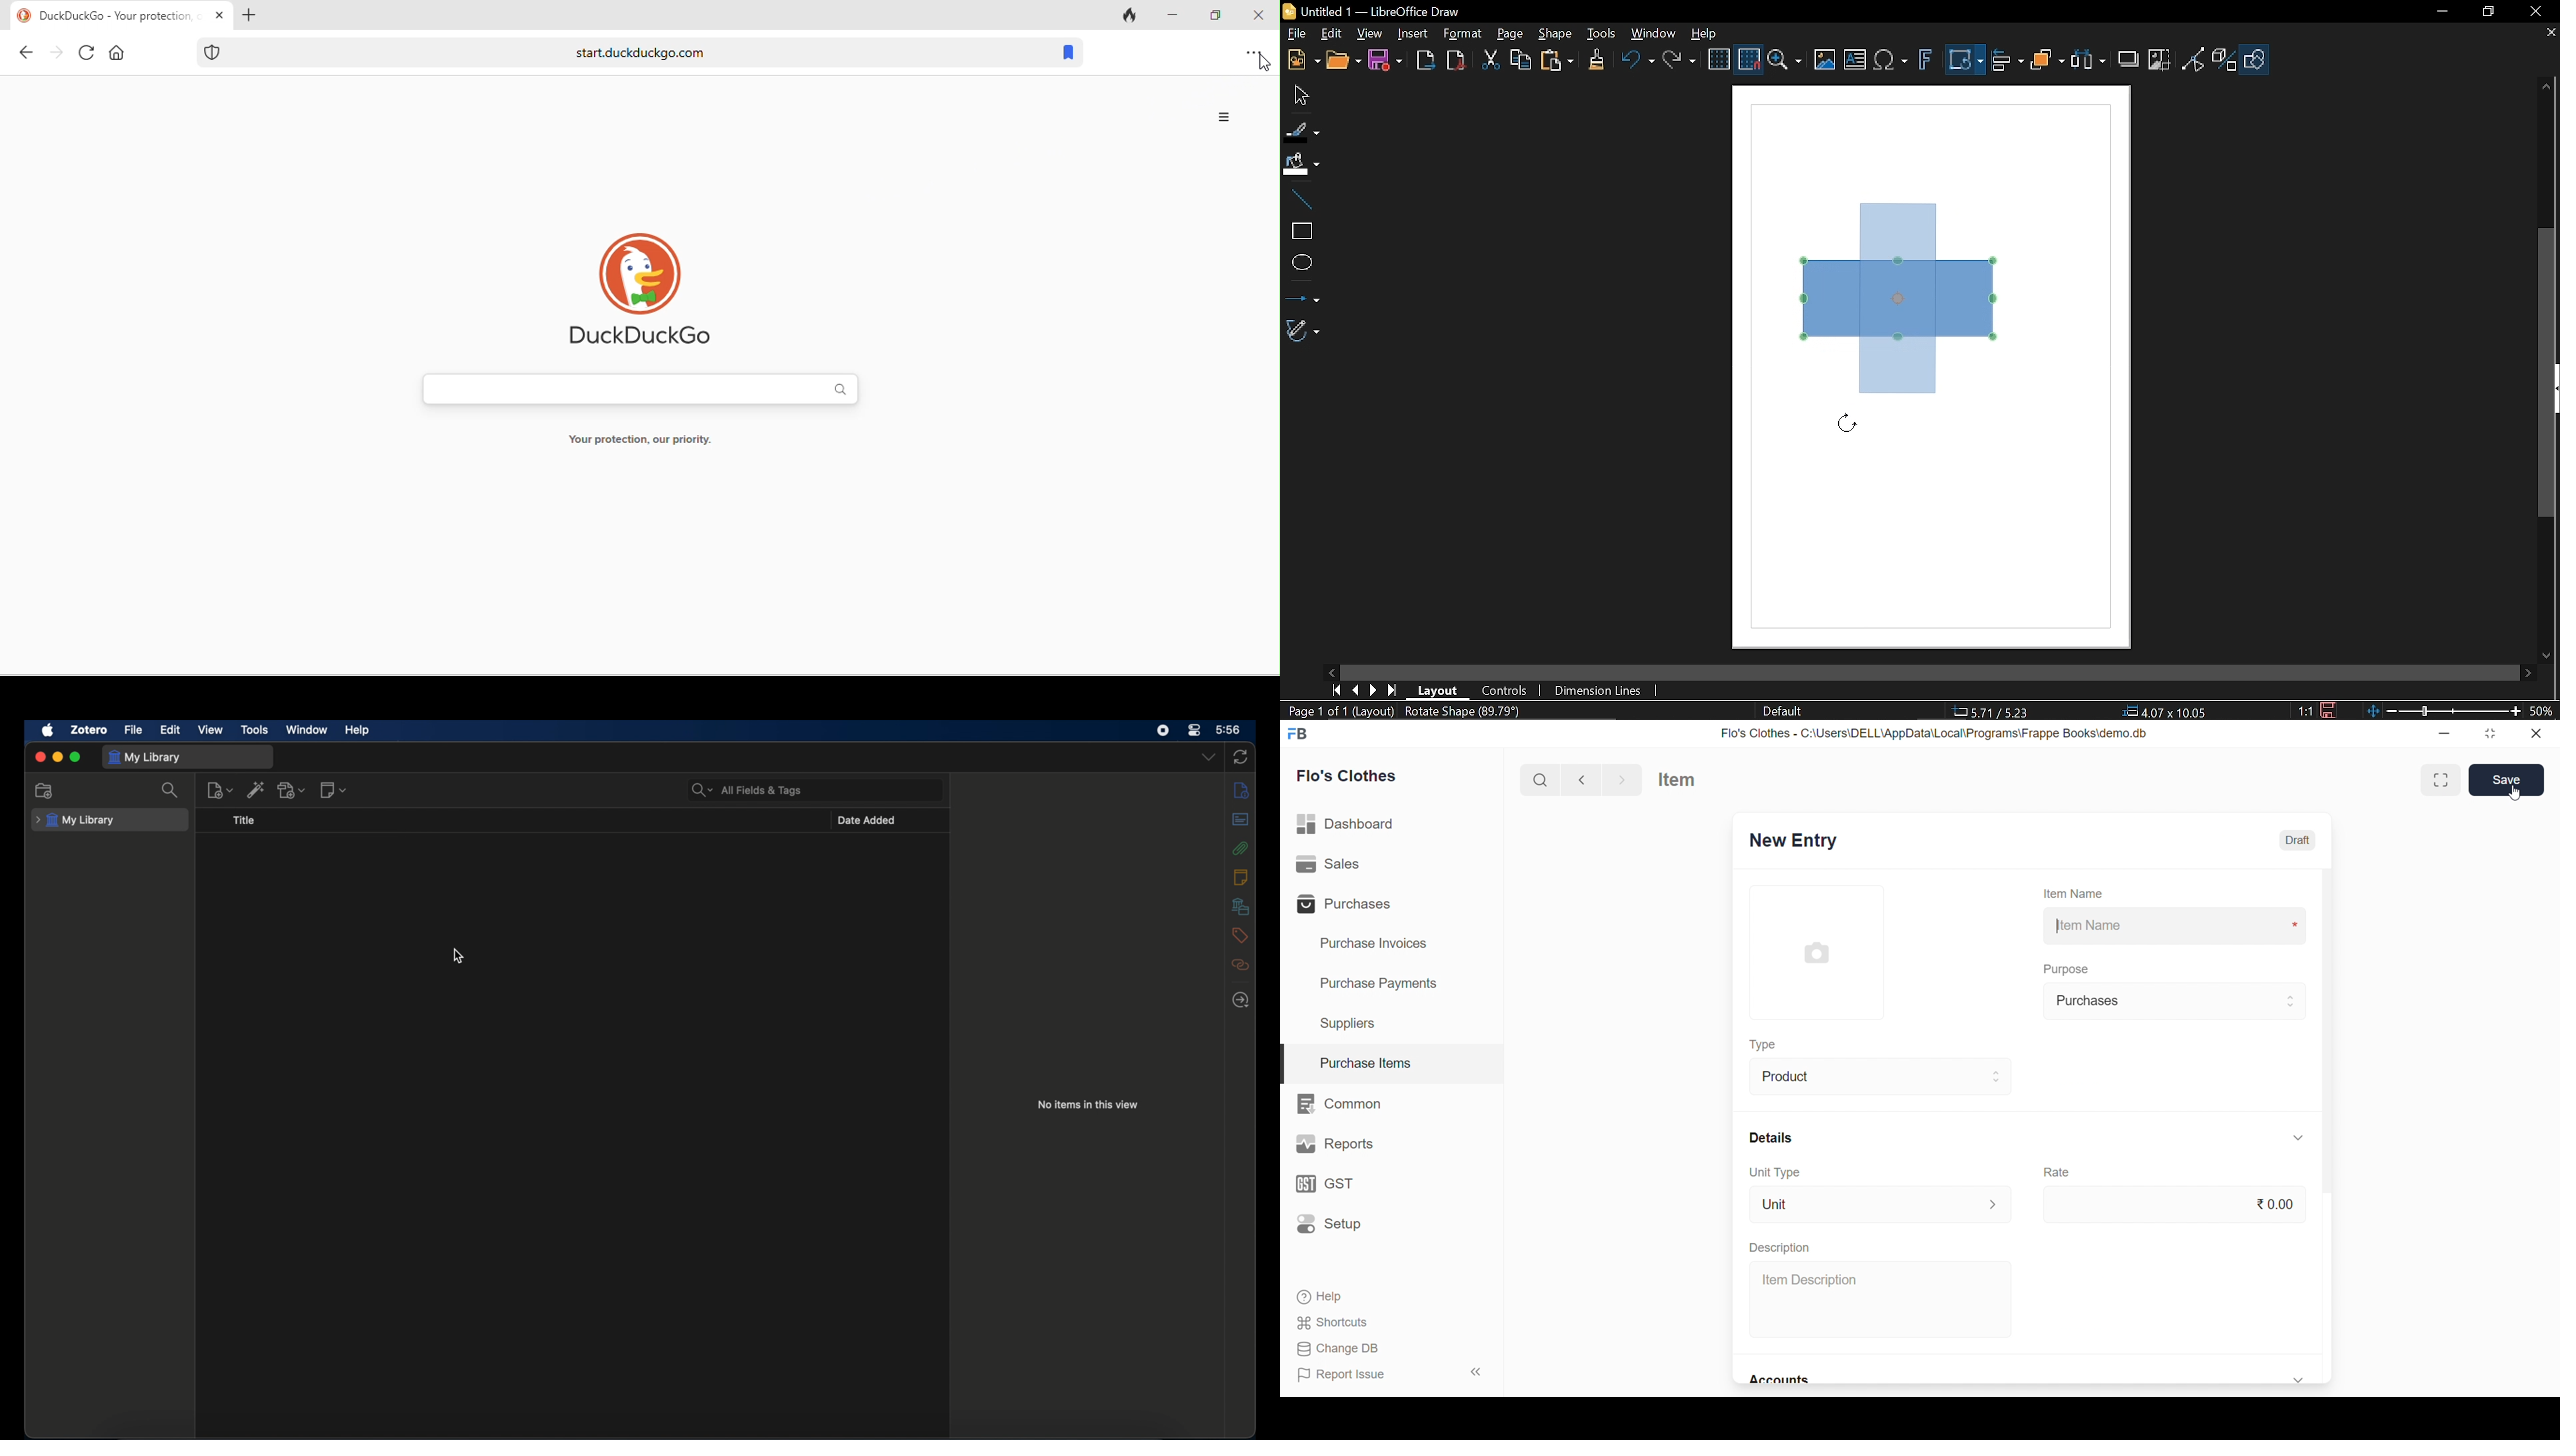 The image size is (2576, 1456). Describe the element at coordinates (1261, 15) in the screenshot. I see `close` at that location.